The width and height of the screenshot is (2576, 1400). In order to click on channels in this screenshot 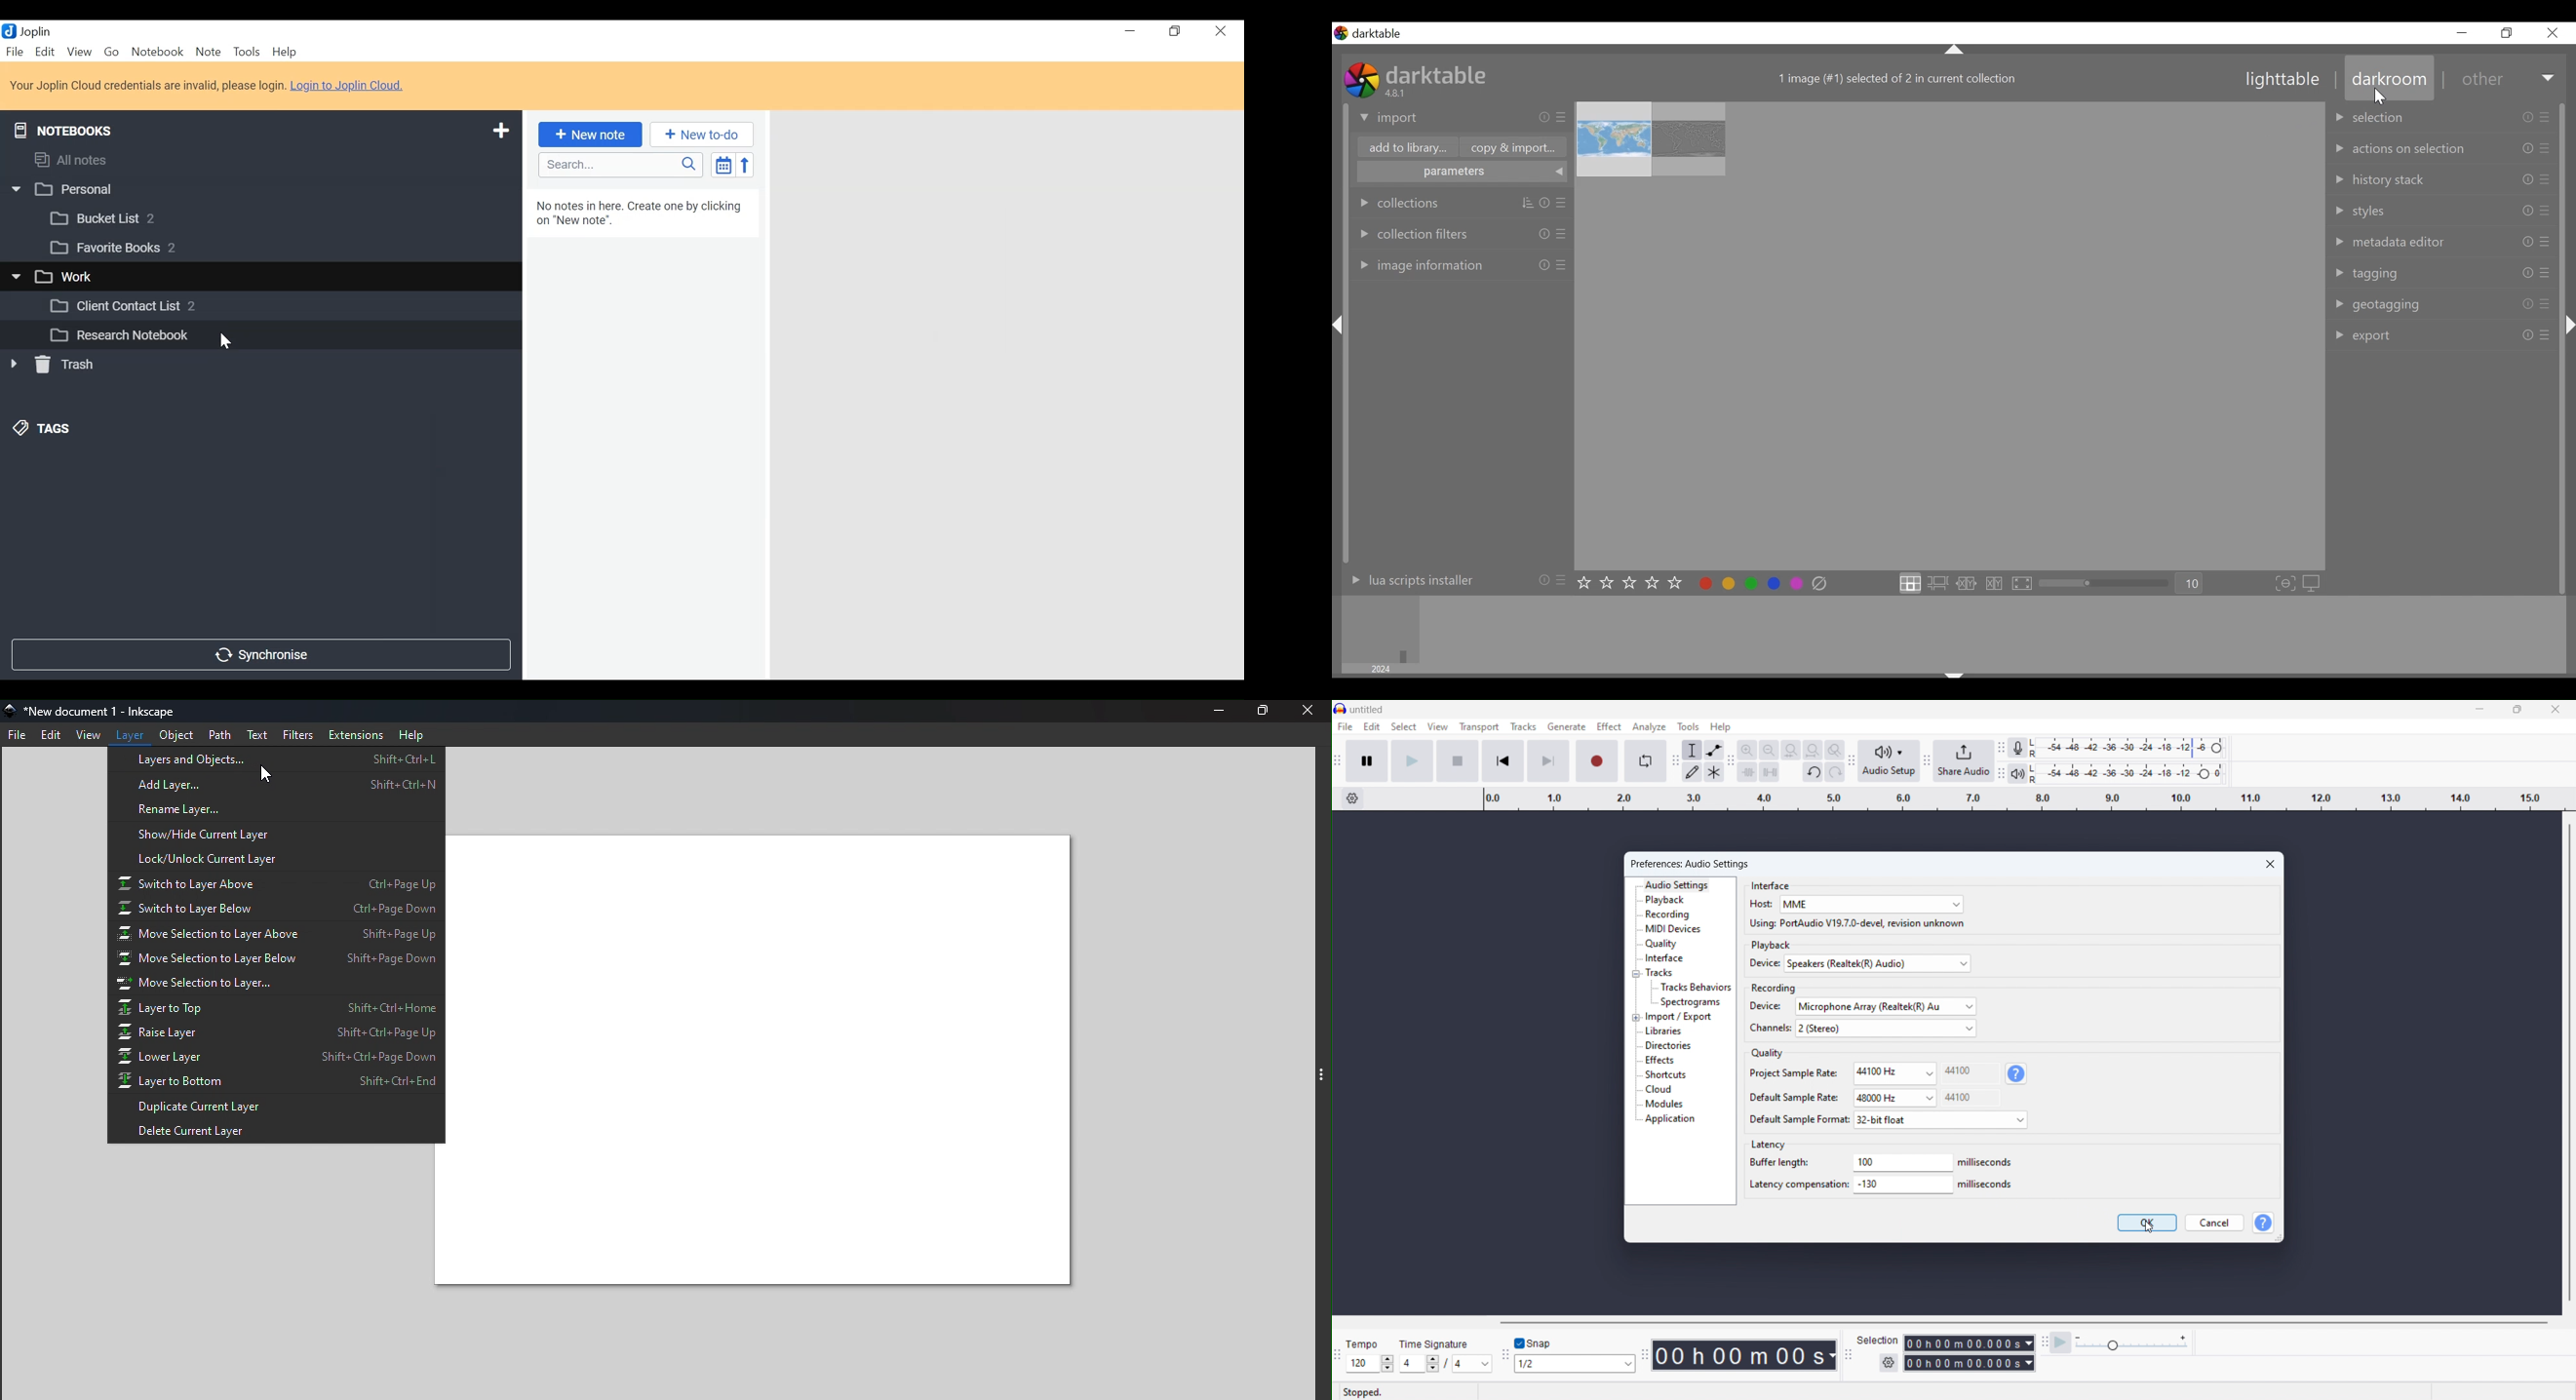, I will do `click(1885, 1028)`.